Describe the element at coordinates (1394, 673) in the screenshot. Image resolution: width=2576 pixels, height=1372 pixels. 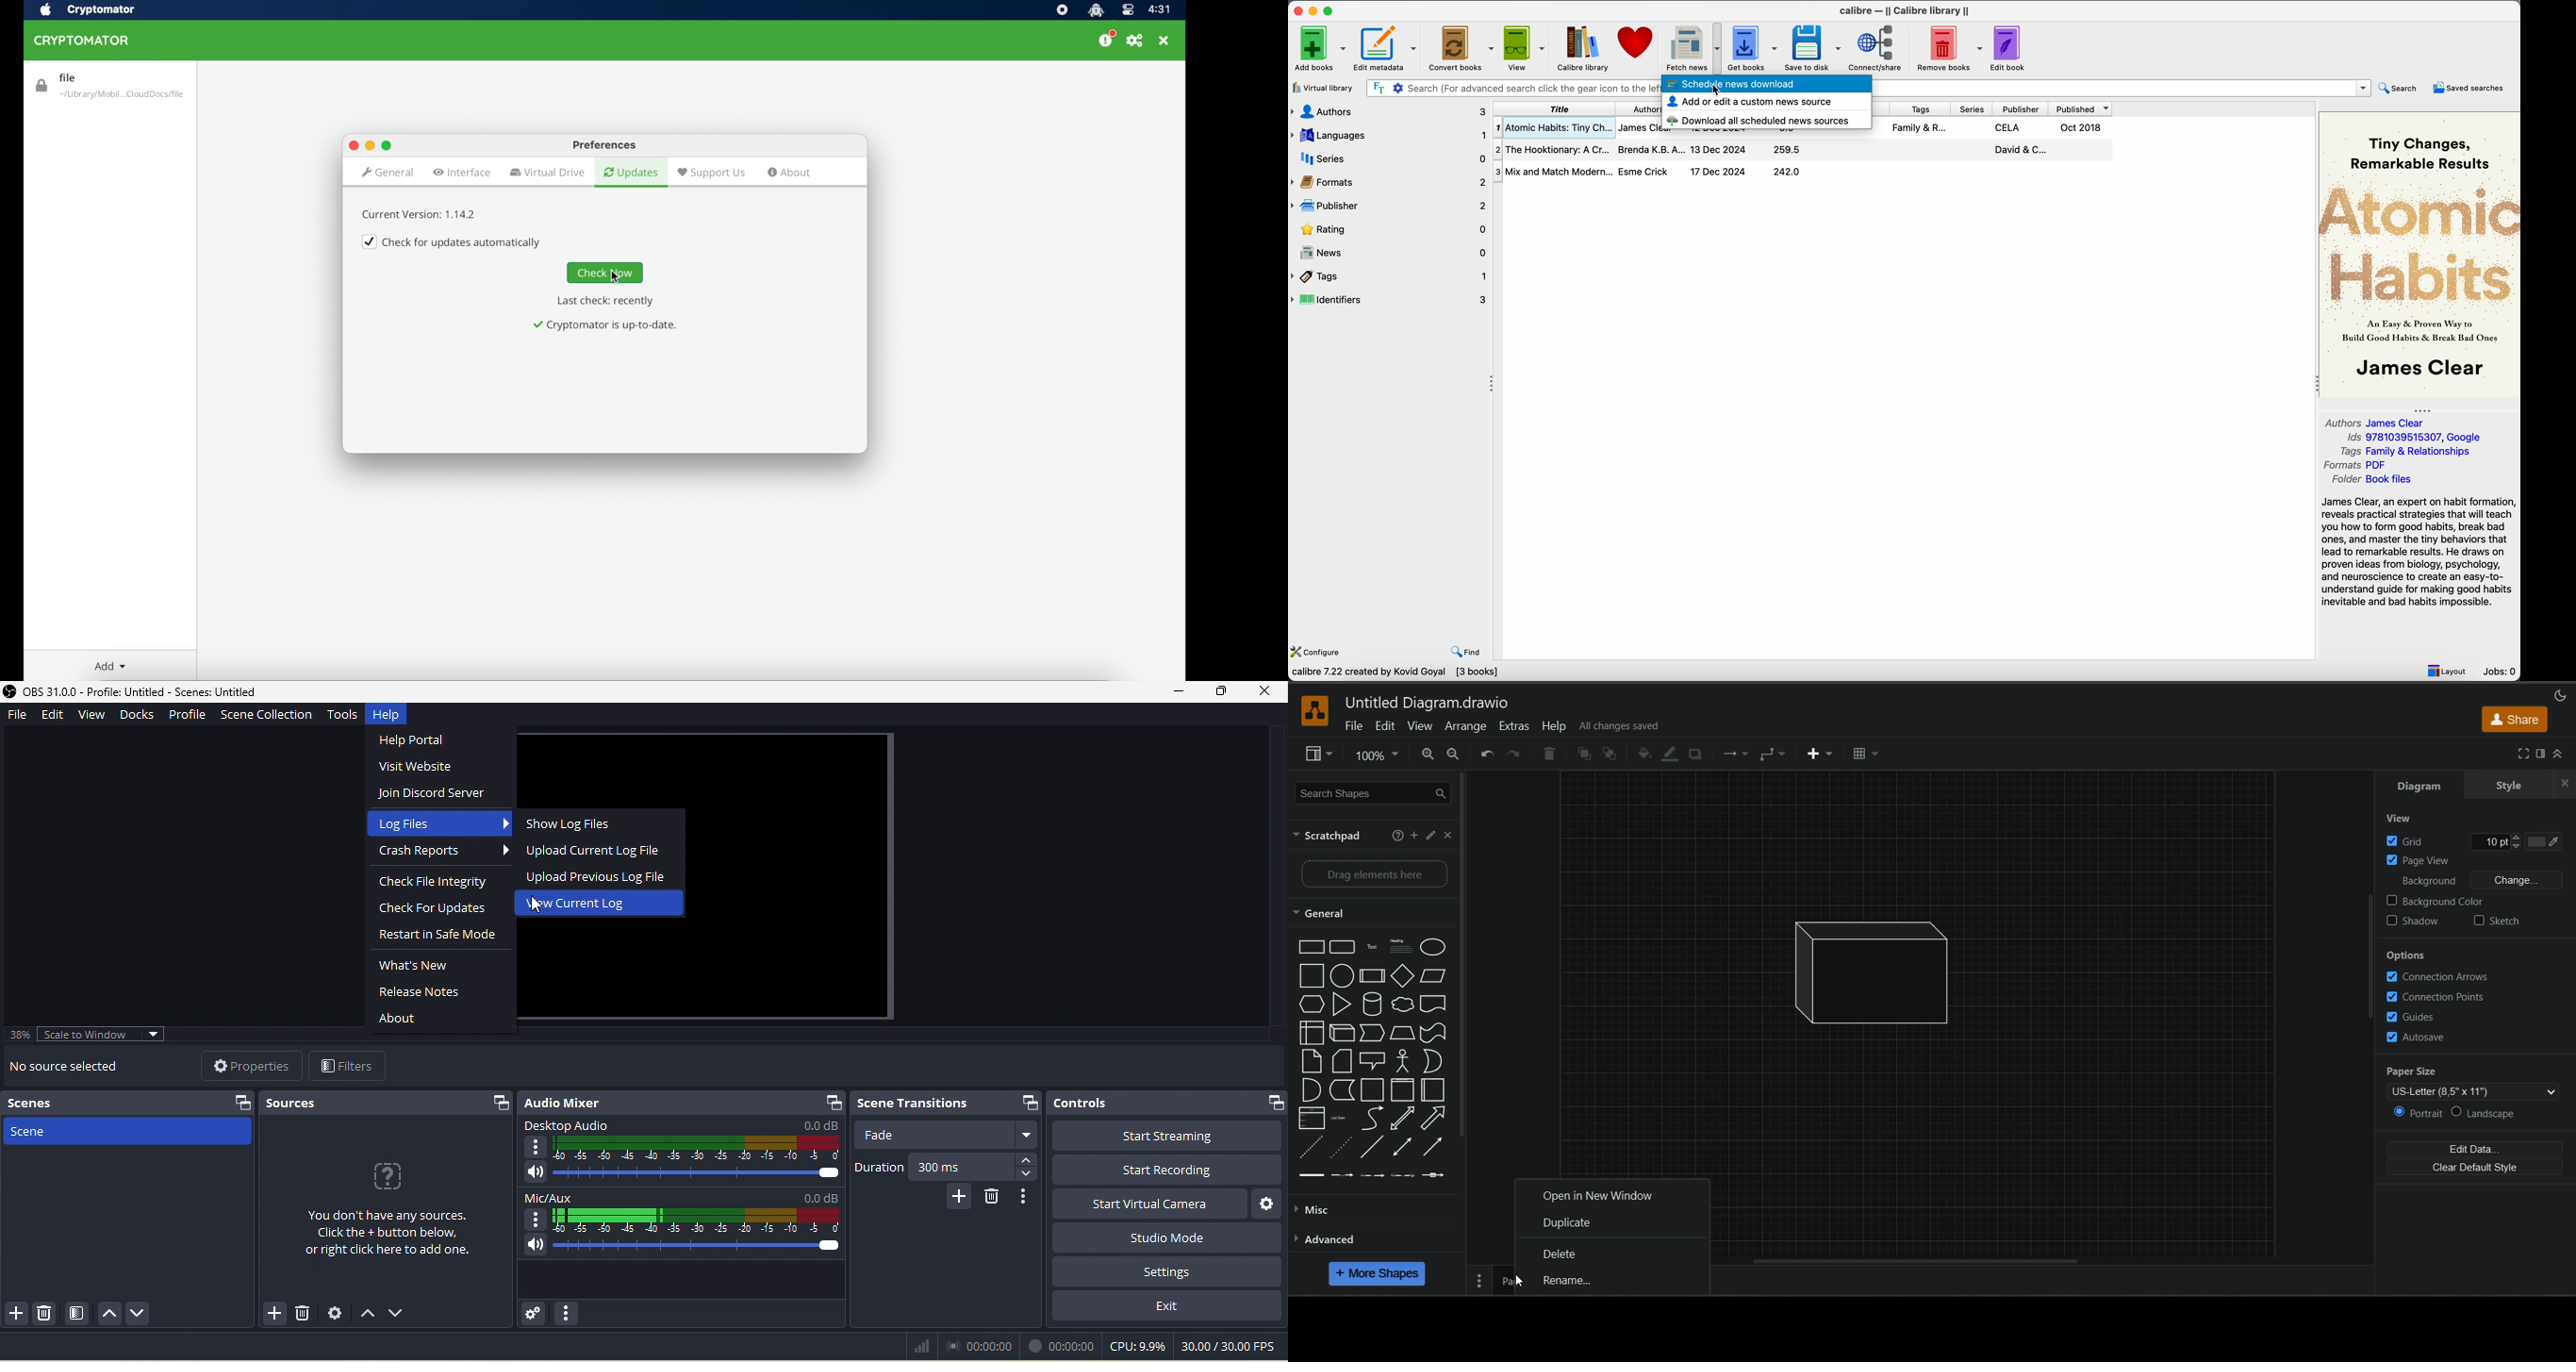
I see `clibre 7.22 created by kovid Goyal [3 books]` at that location.